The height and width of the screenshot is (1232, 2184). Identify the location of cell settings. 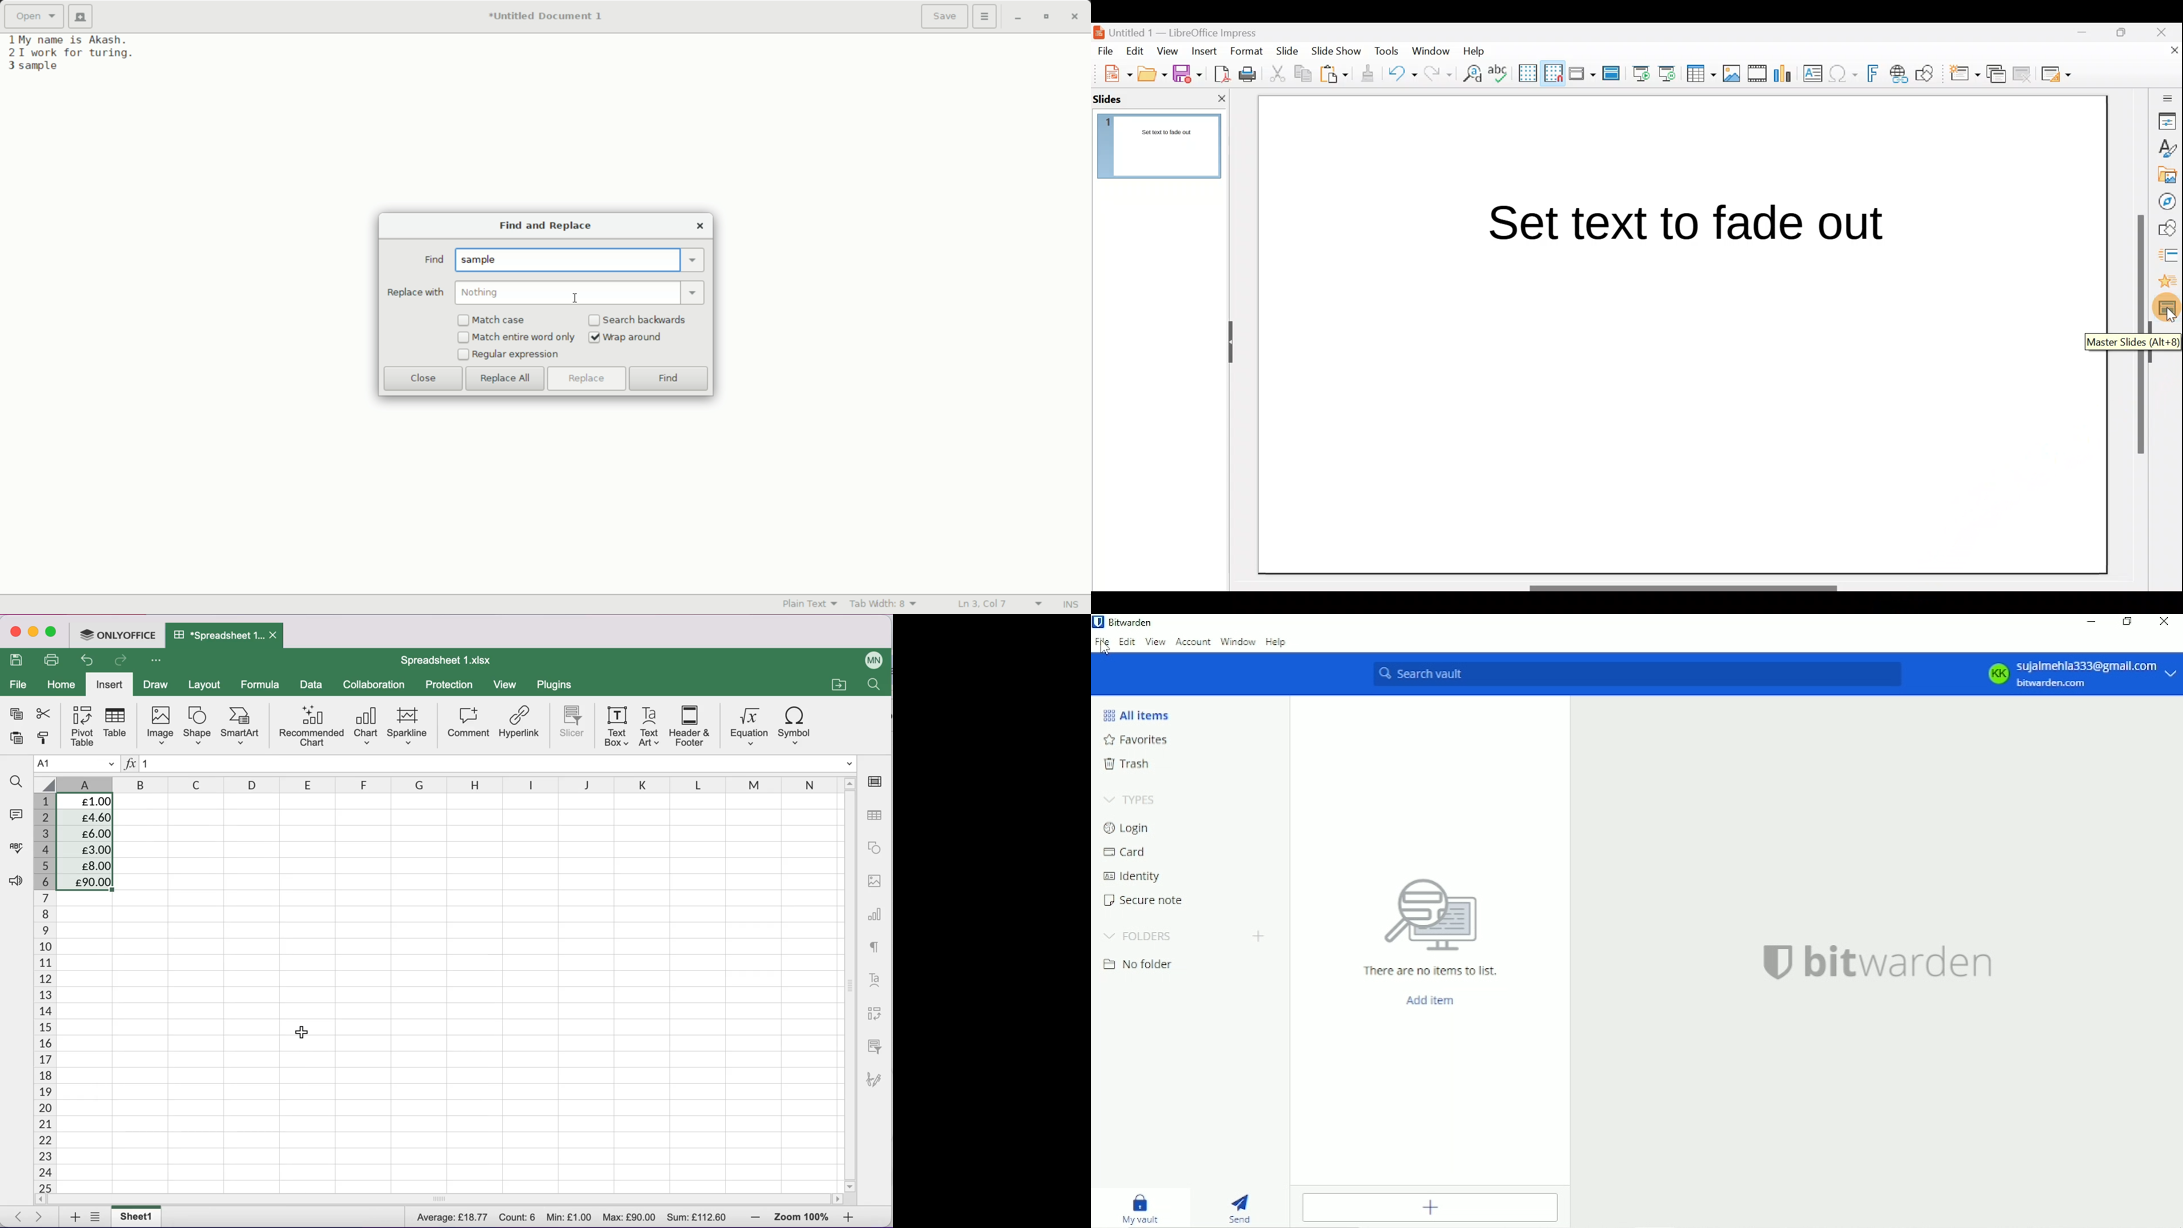
(878, 782).